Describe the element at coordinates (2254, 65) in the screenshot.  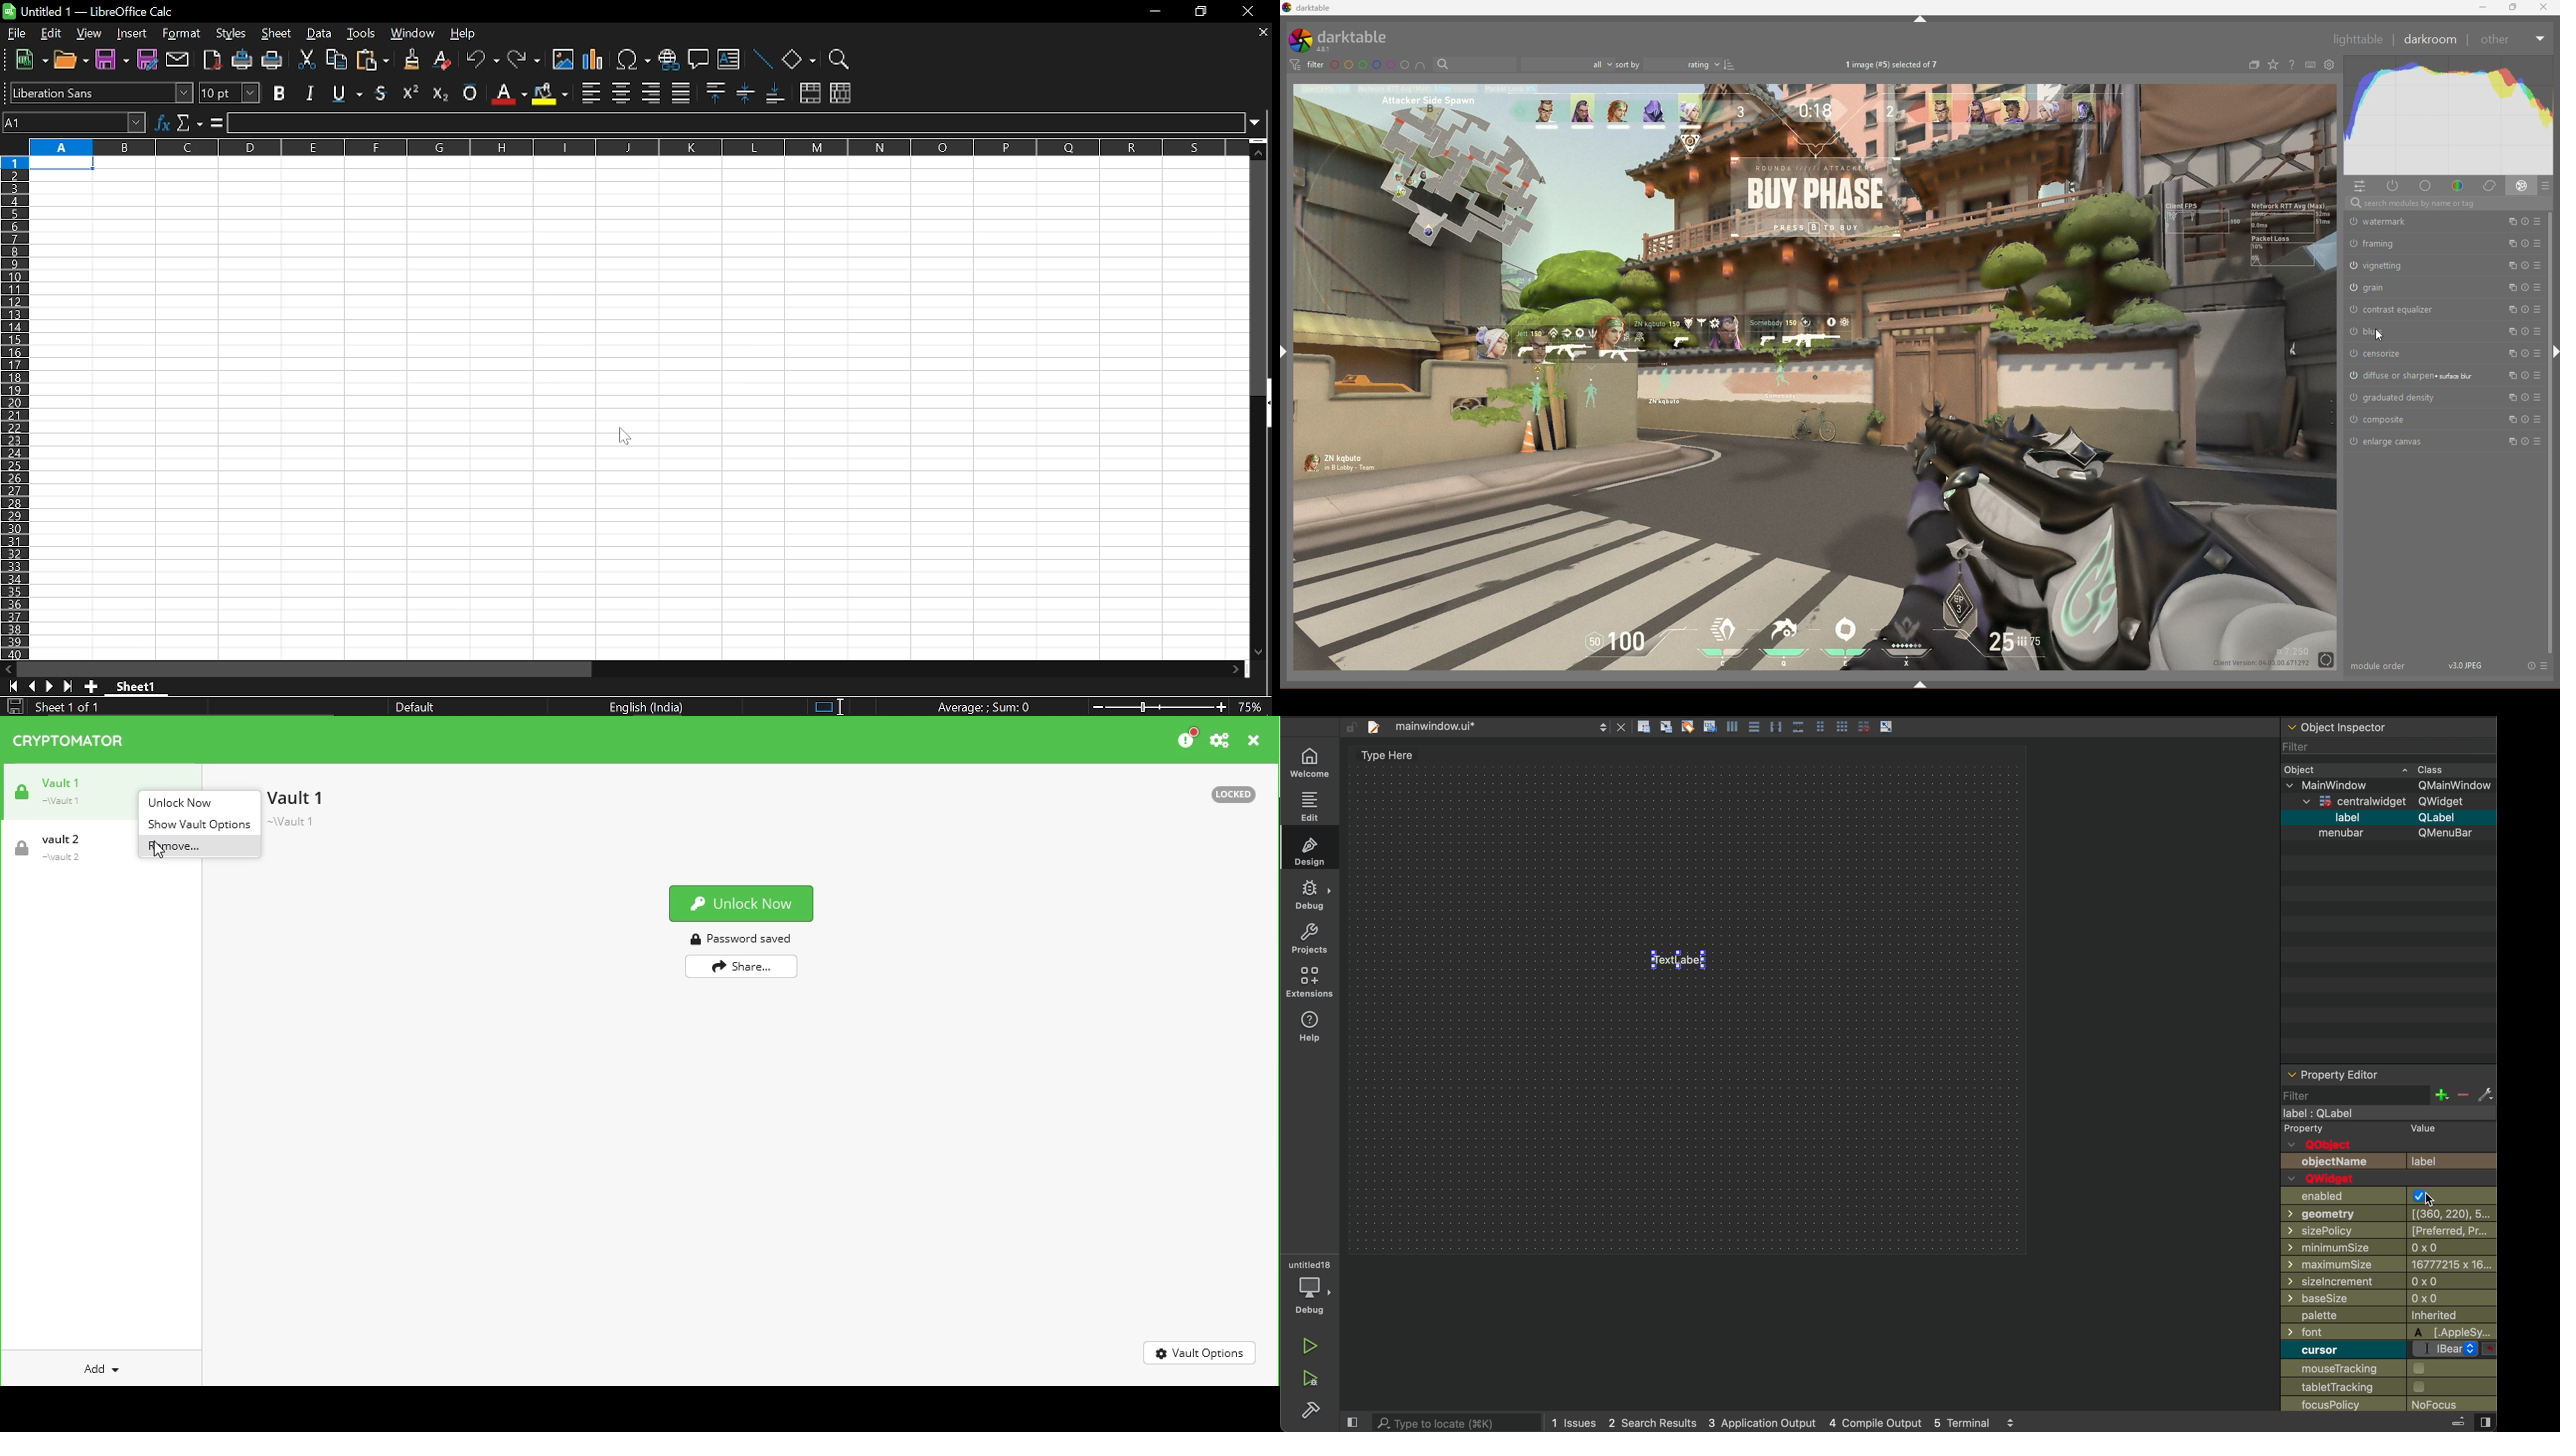
I see `create group` at that location.